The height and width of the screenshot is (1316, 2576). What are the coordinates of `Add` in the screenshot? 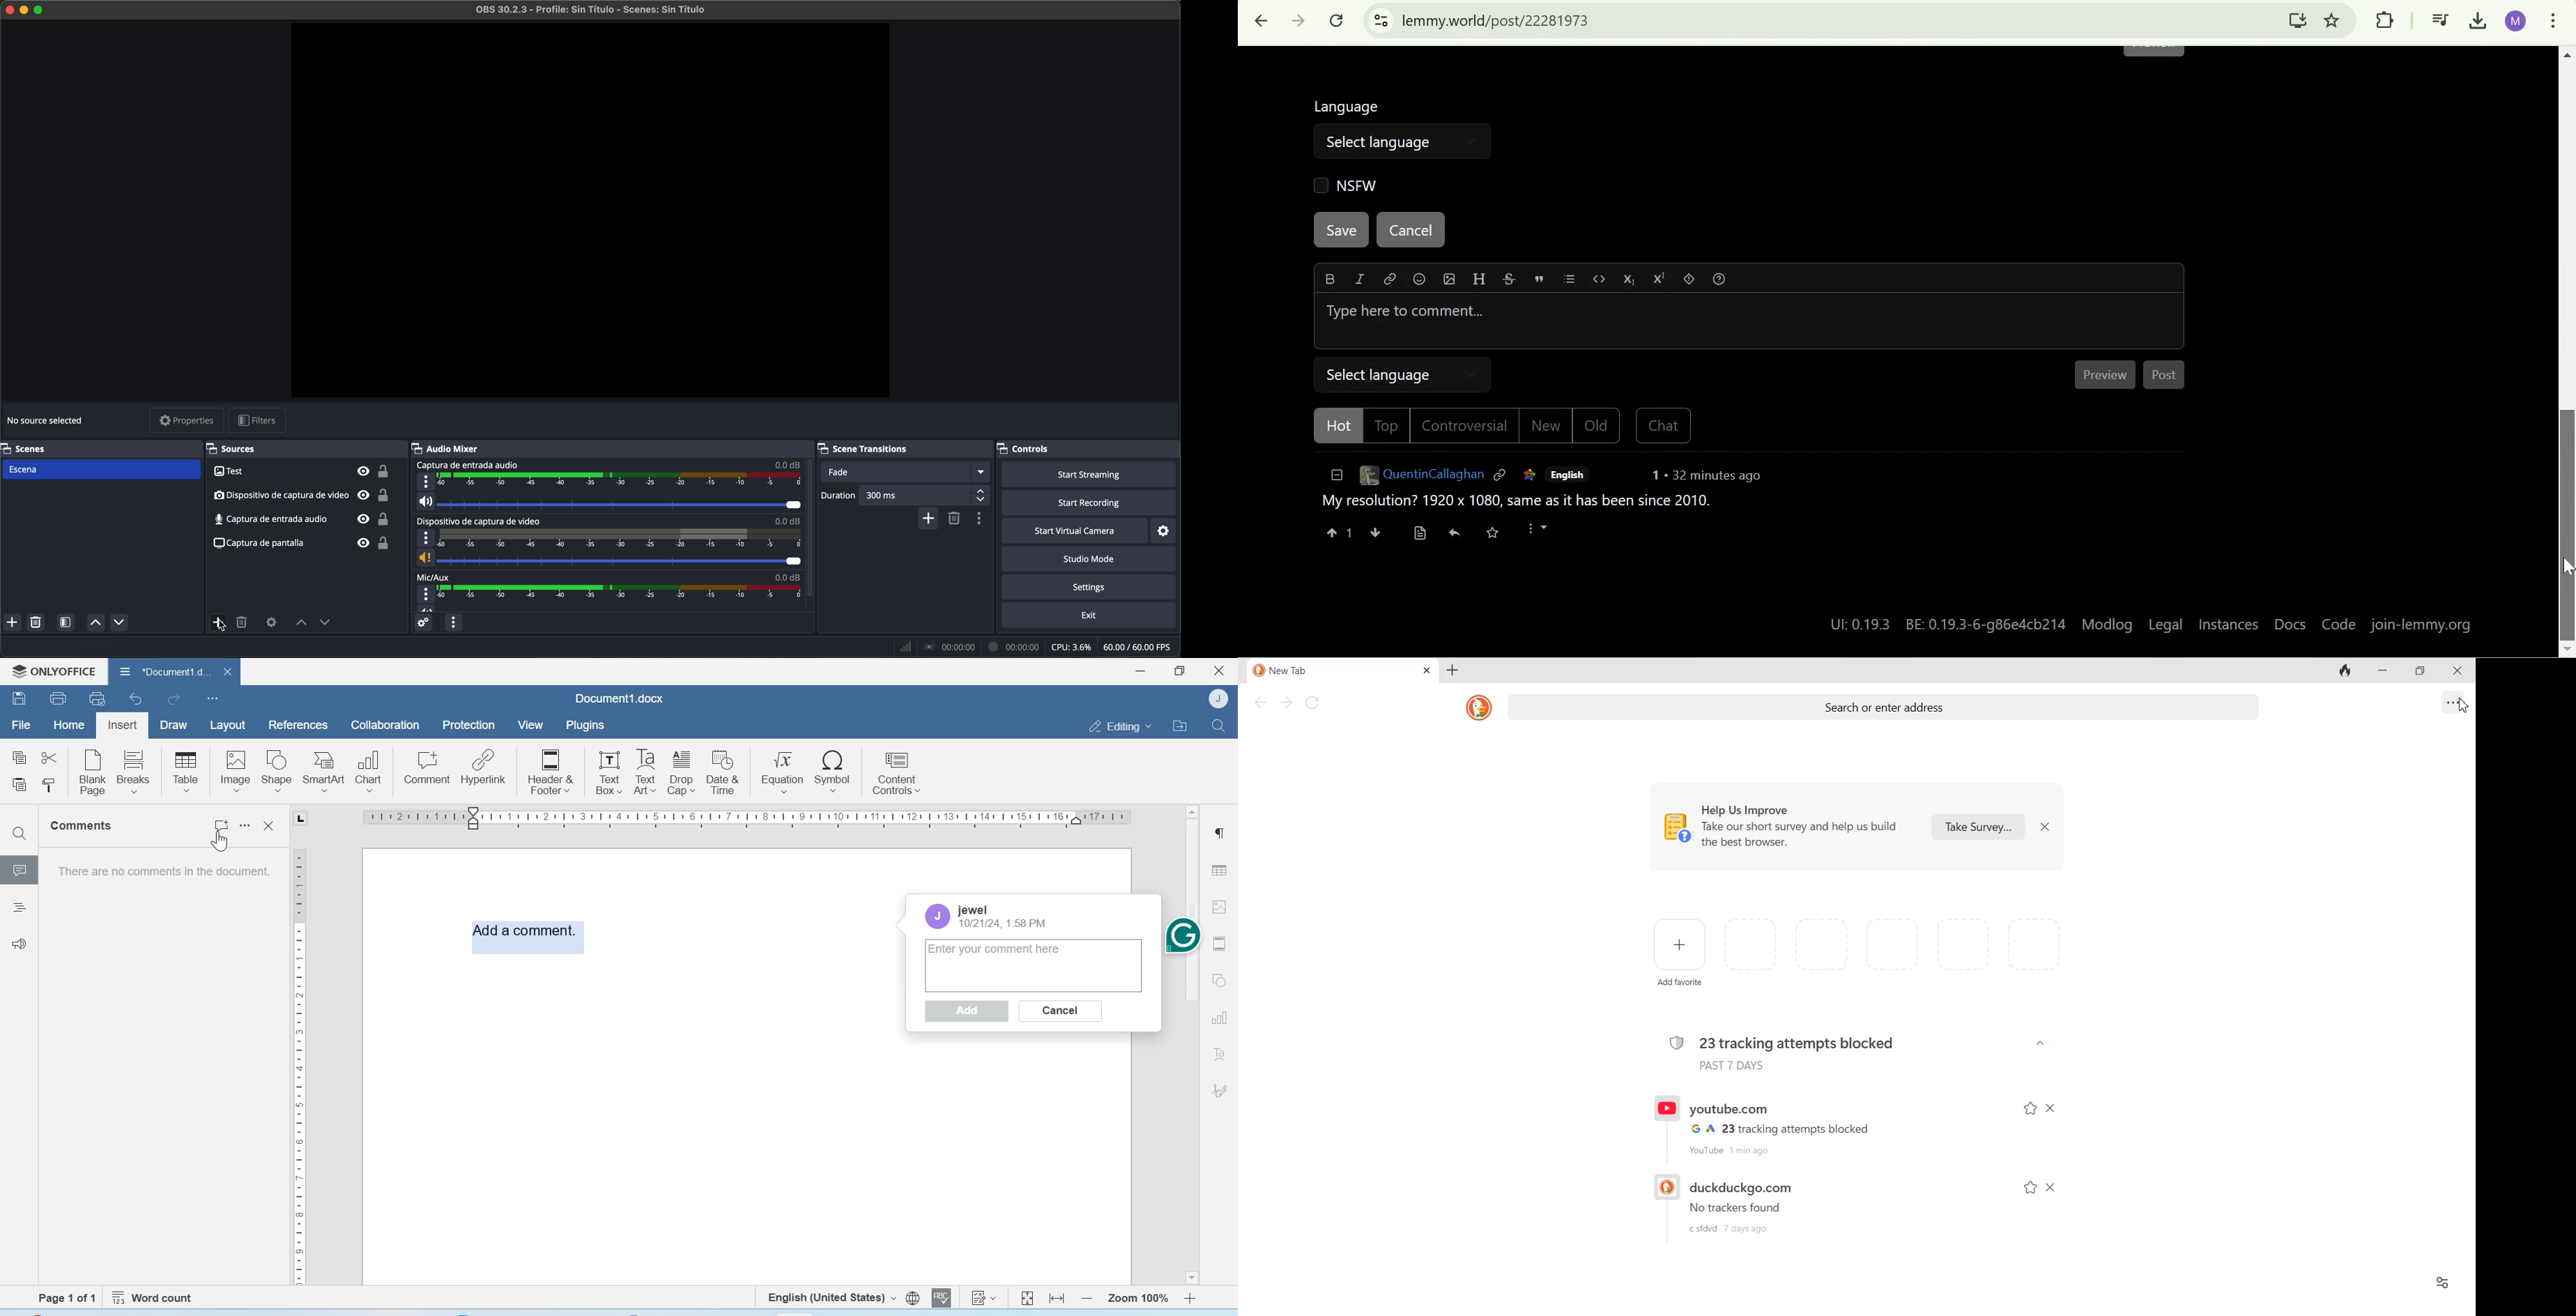 It's located at (968, 1013).